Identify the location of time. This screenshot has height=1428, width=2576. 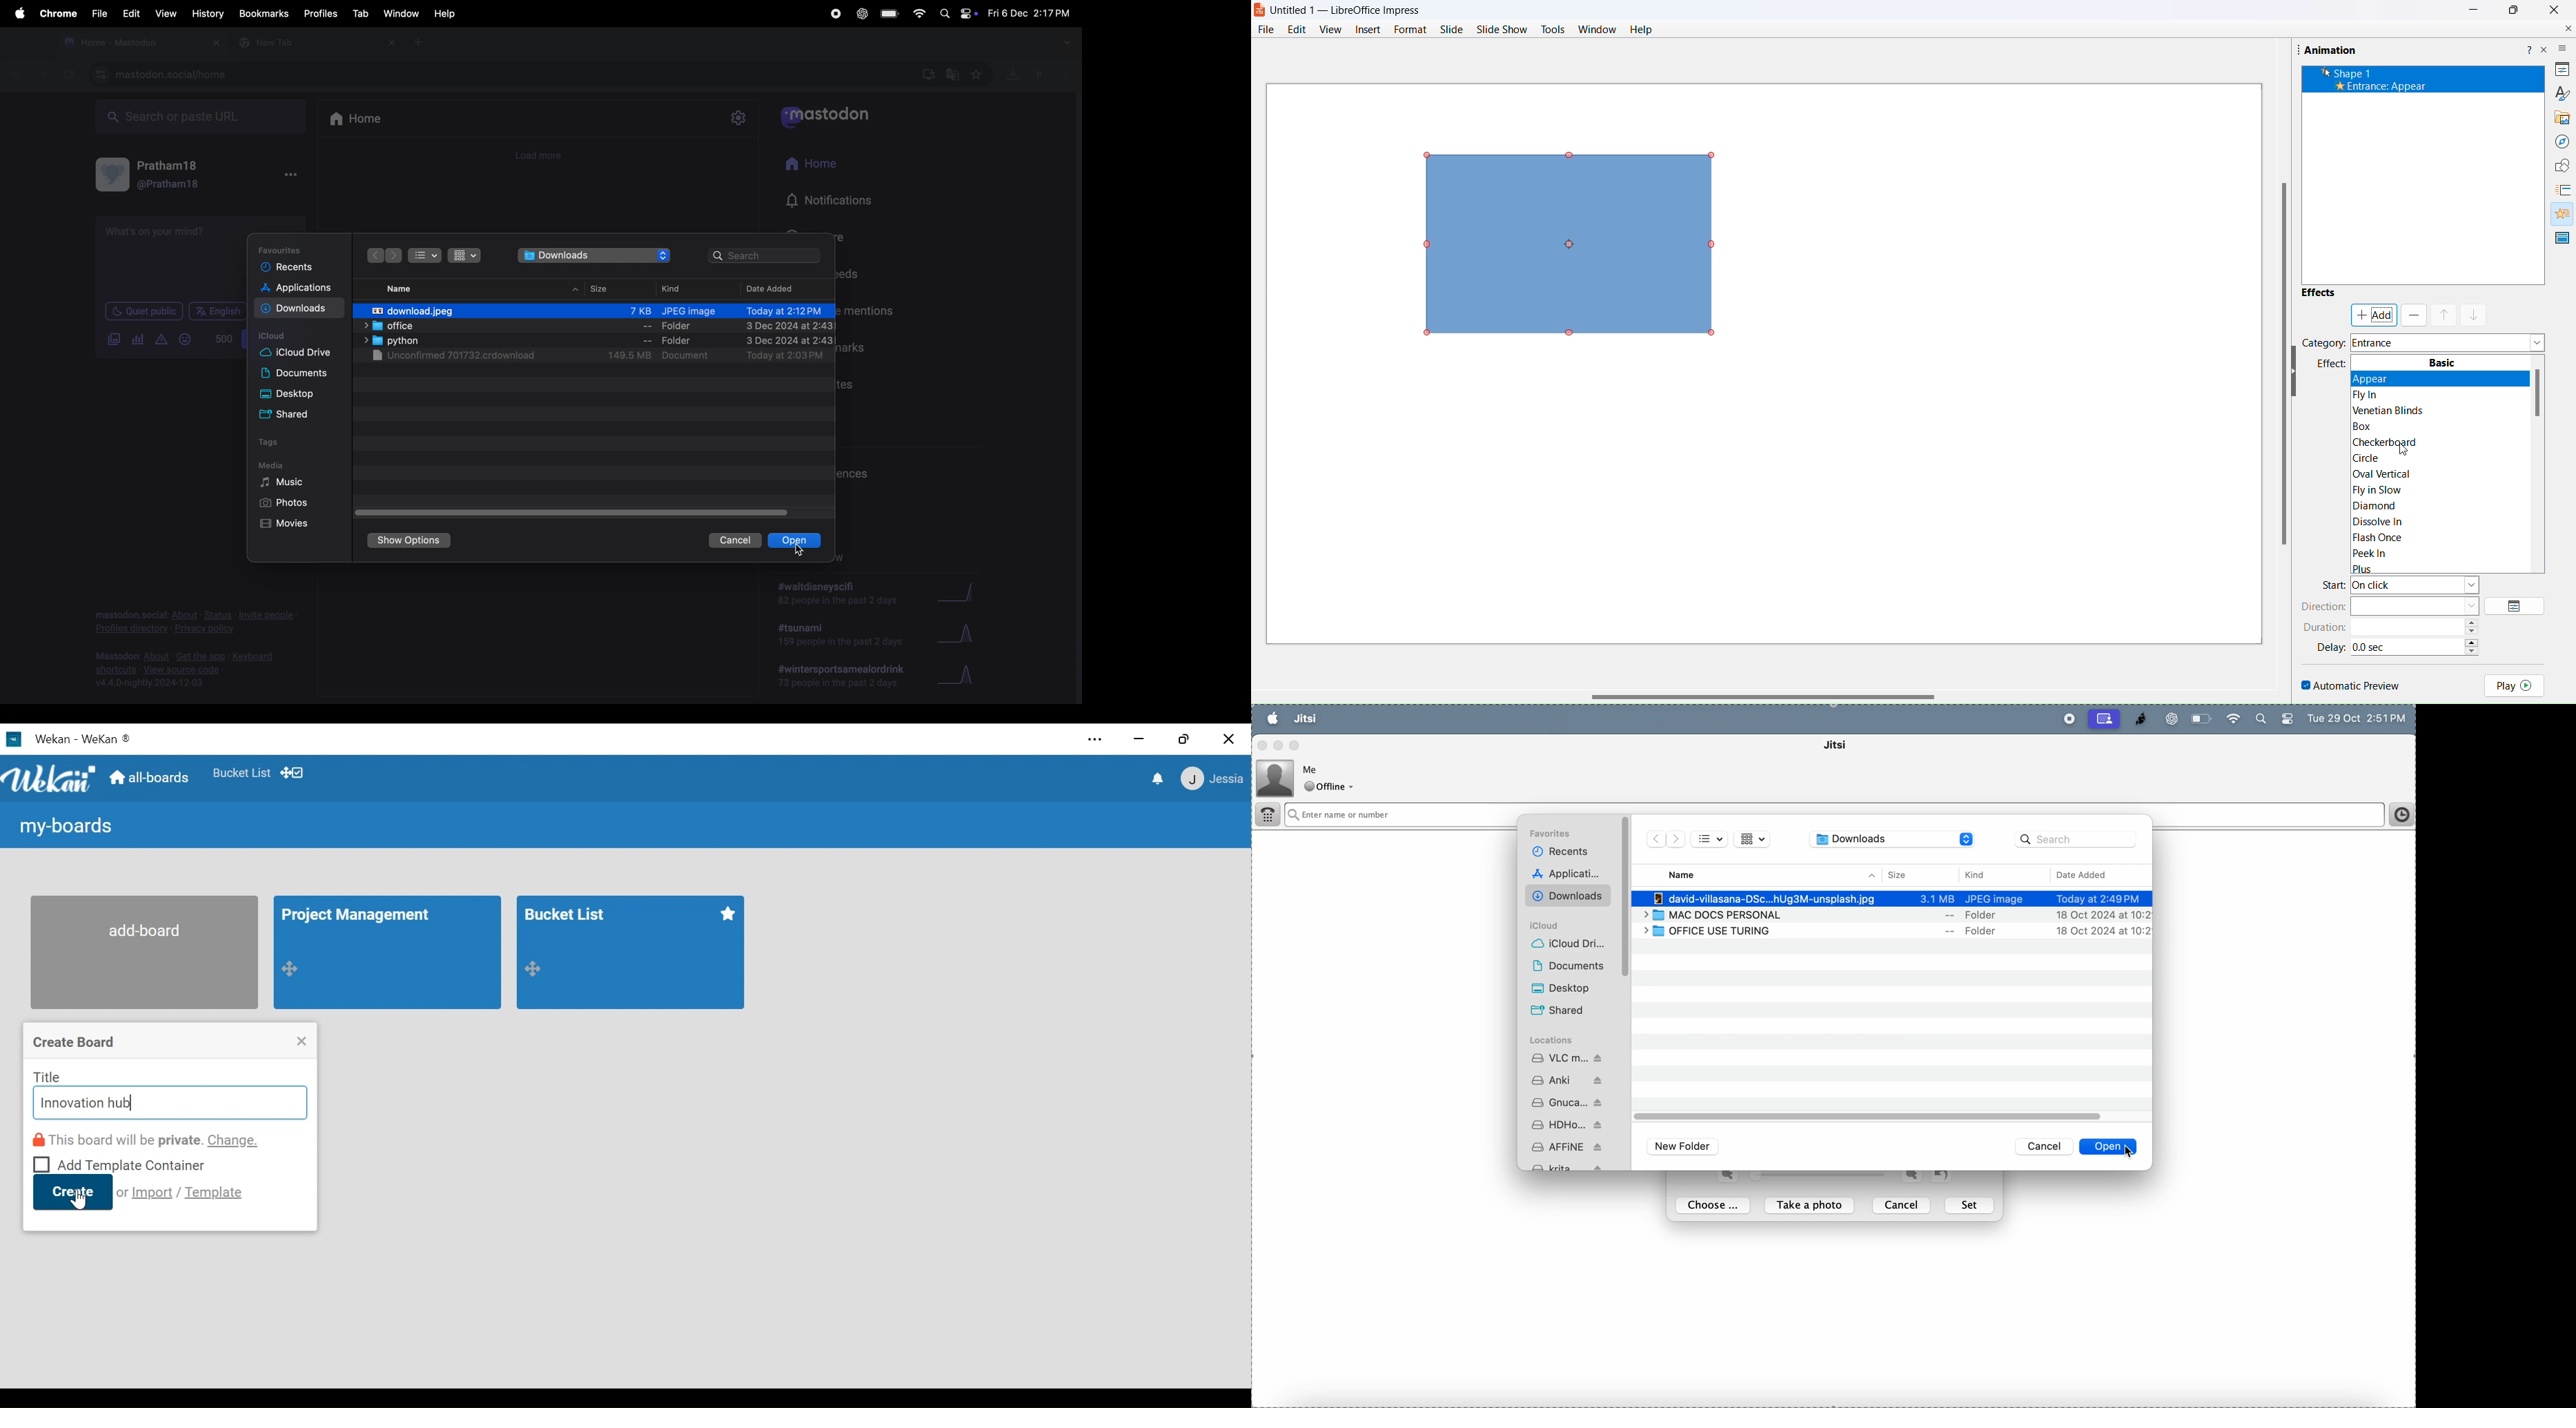
(2408, 645).